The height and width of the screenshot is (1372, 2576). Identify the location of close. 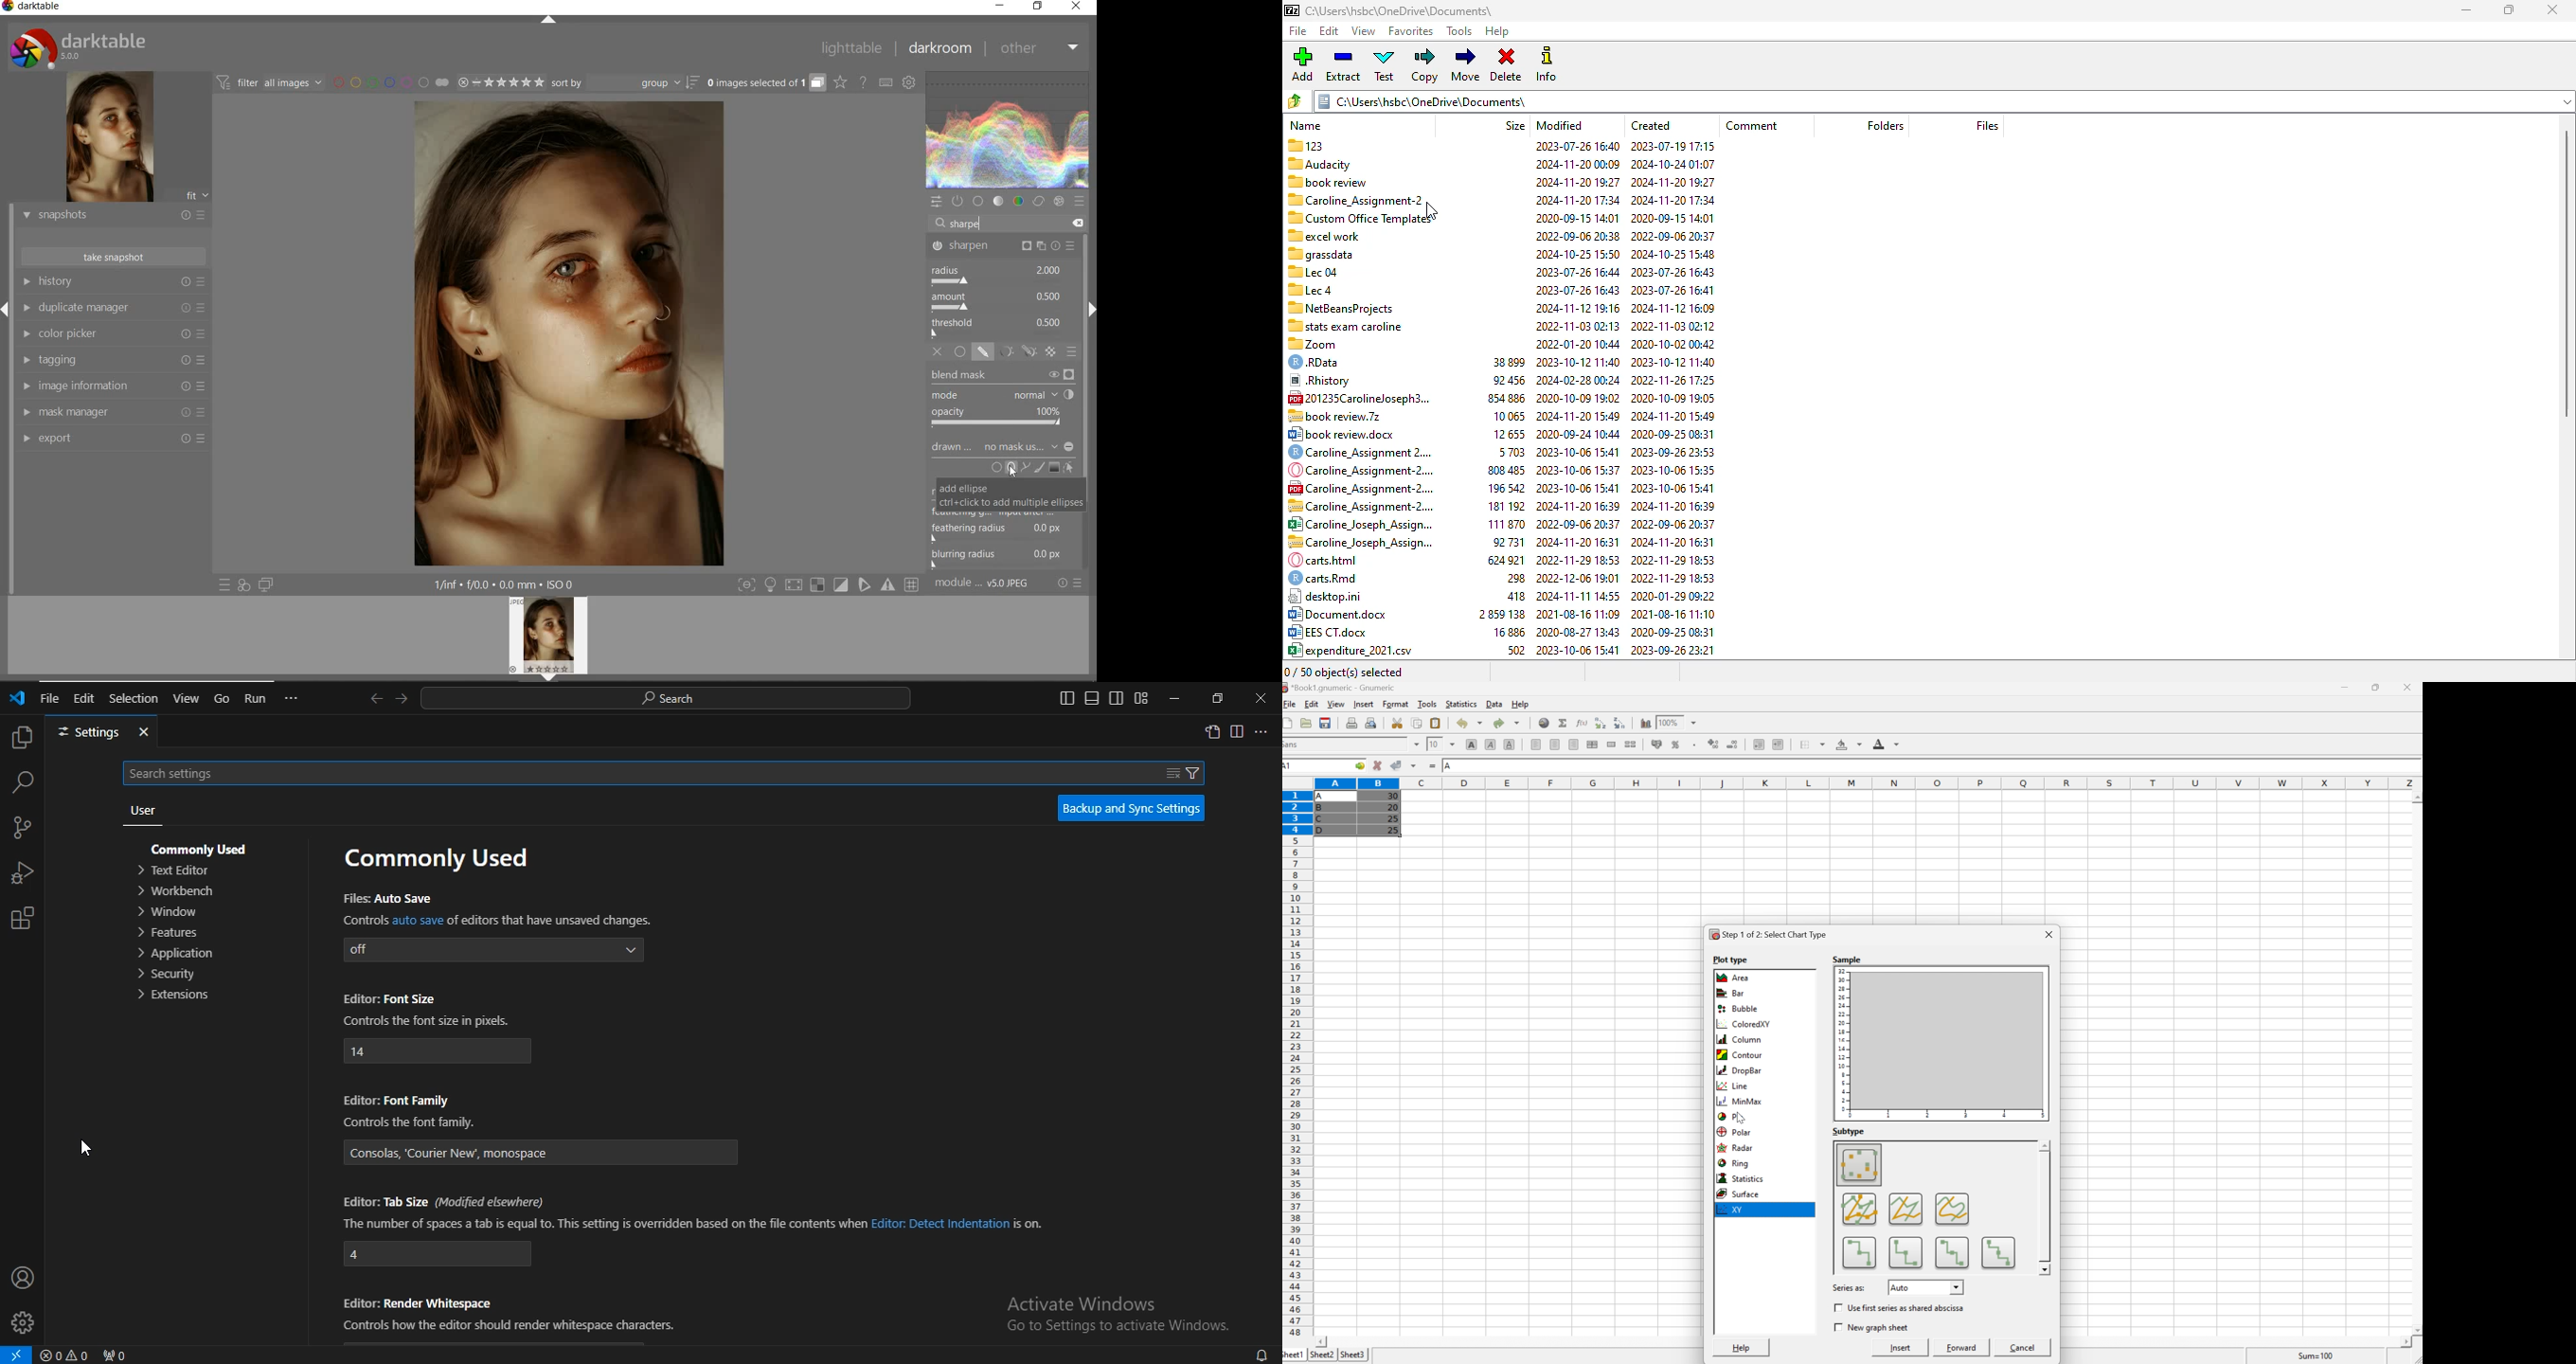
(1078, 7).